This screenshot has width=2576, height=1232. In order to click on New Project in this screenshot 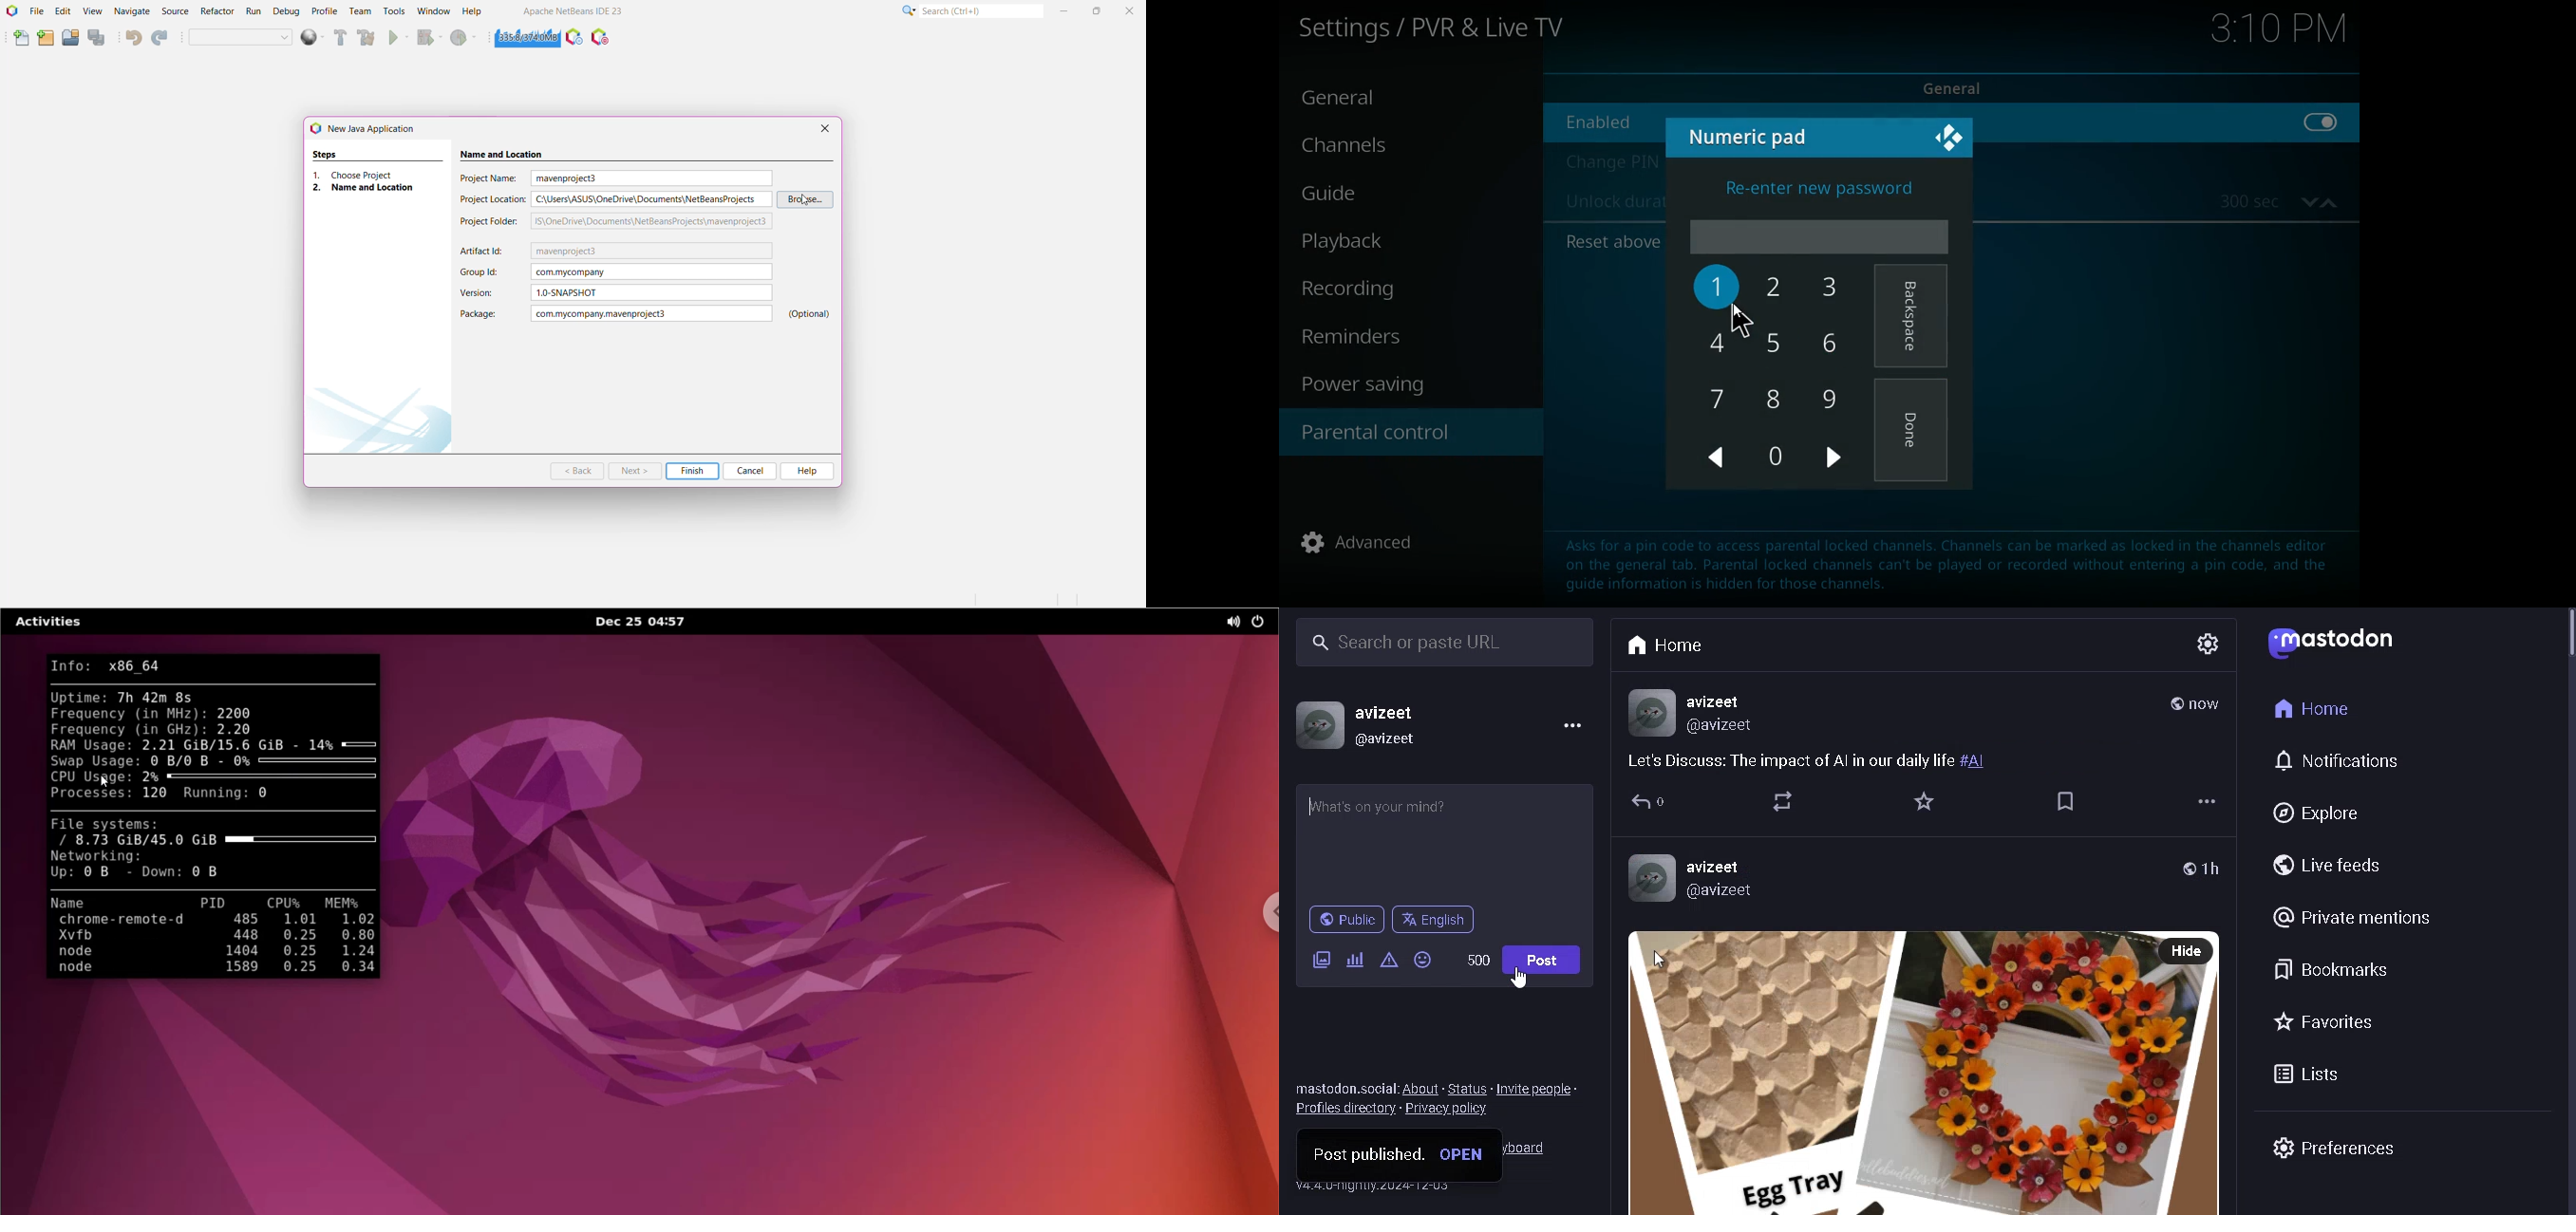, I will do `click(45, 39)`.